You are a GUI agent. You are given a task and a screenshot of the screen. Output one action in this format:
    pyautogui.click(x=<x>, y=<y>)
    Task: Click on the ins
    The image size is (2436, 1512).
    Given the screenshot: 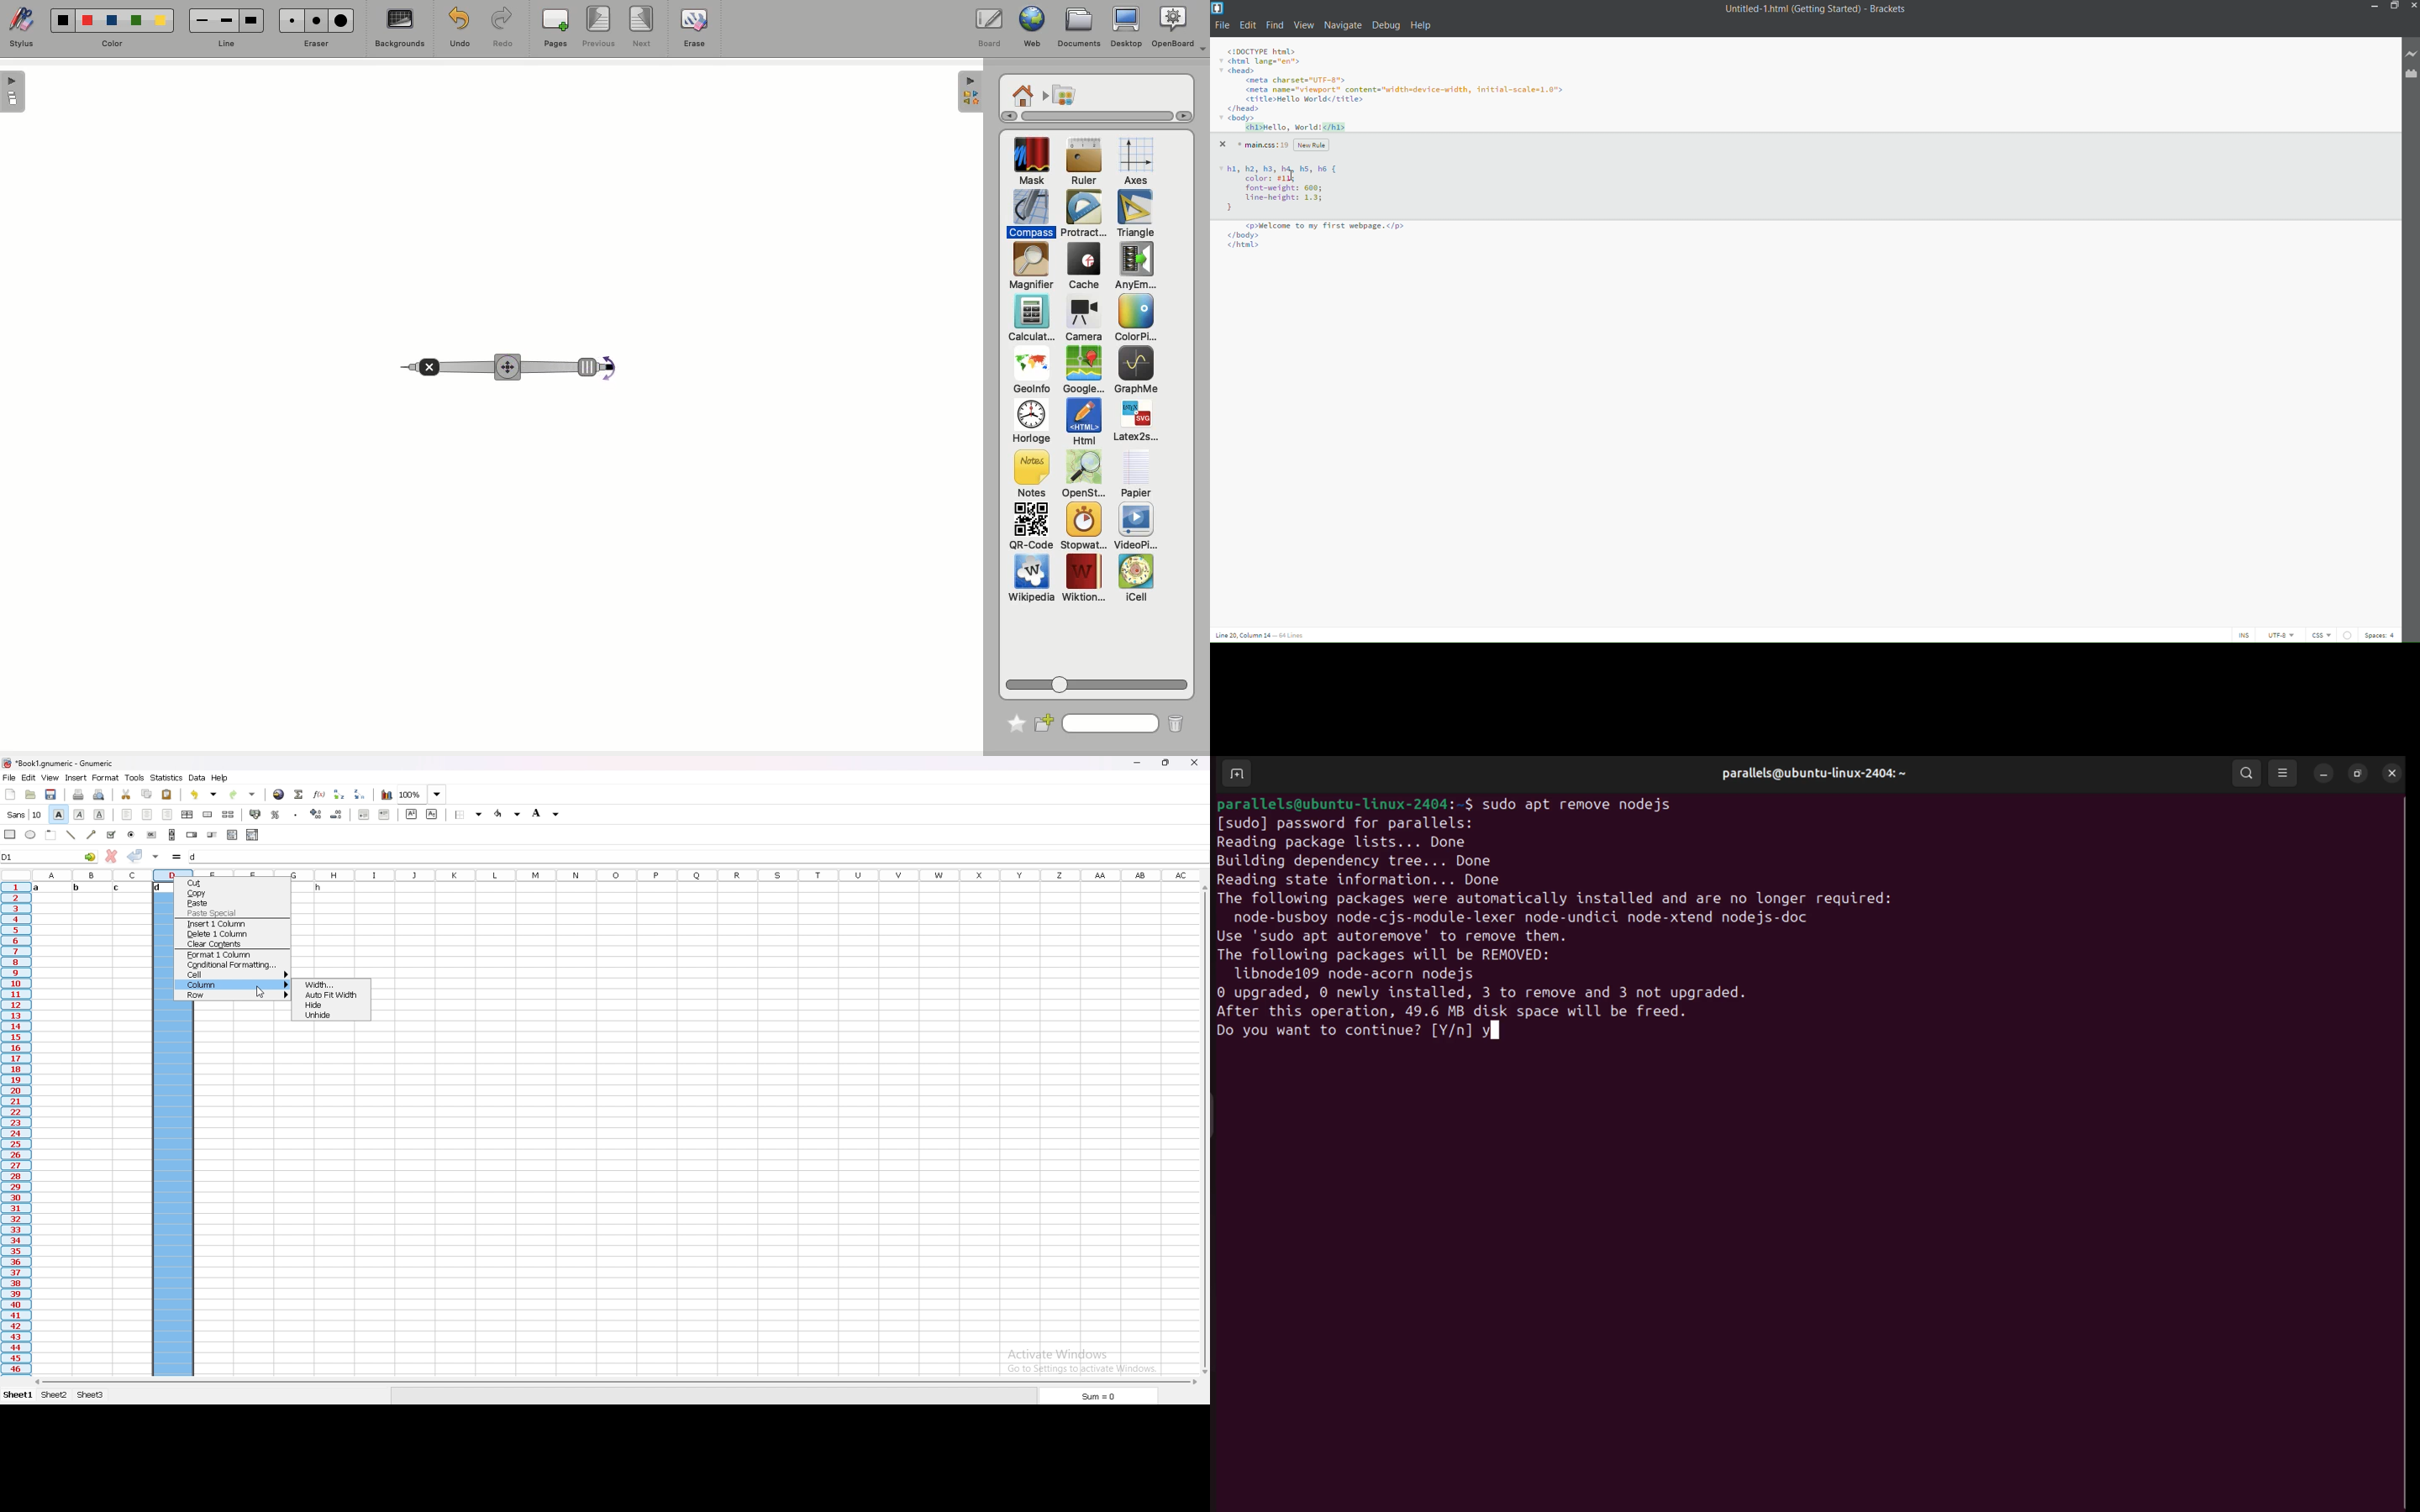 What is the action you would take?
    pyautogui.click(x=2238, y=635)
    